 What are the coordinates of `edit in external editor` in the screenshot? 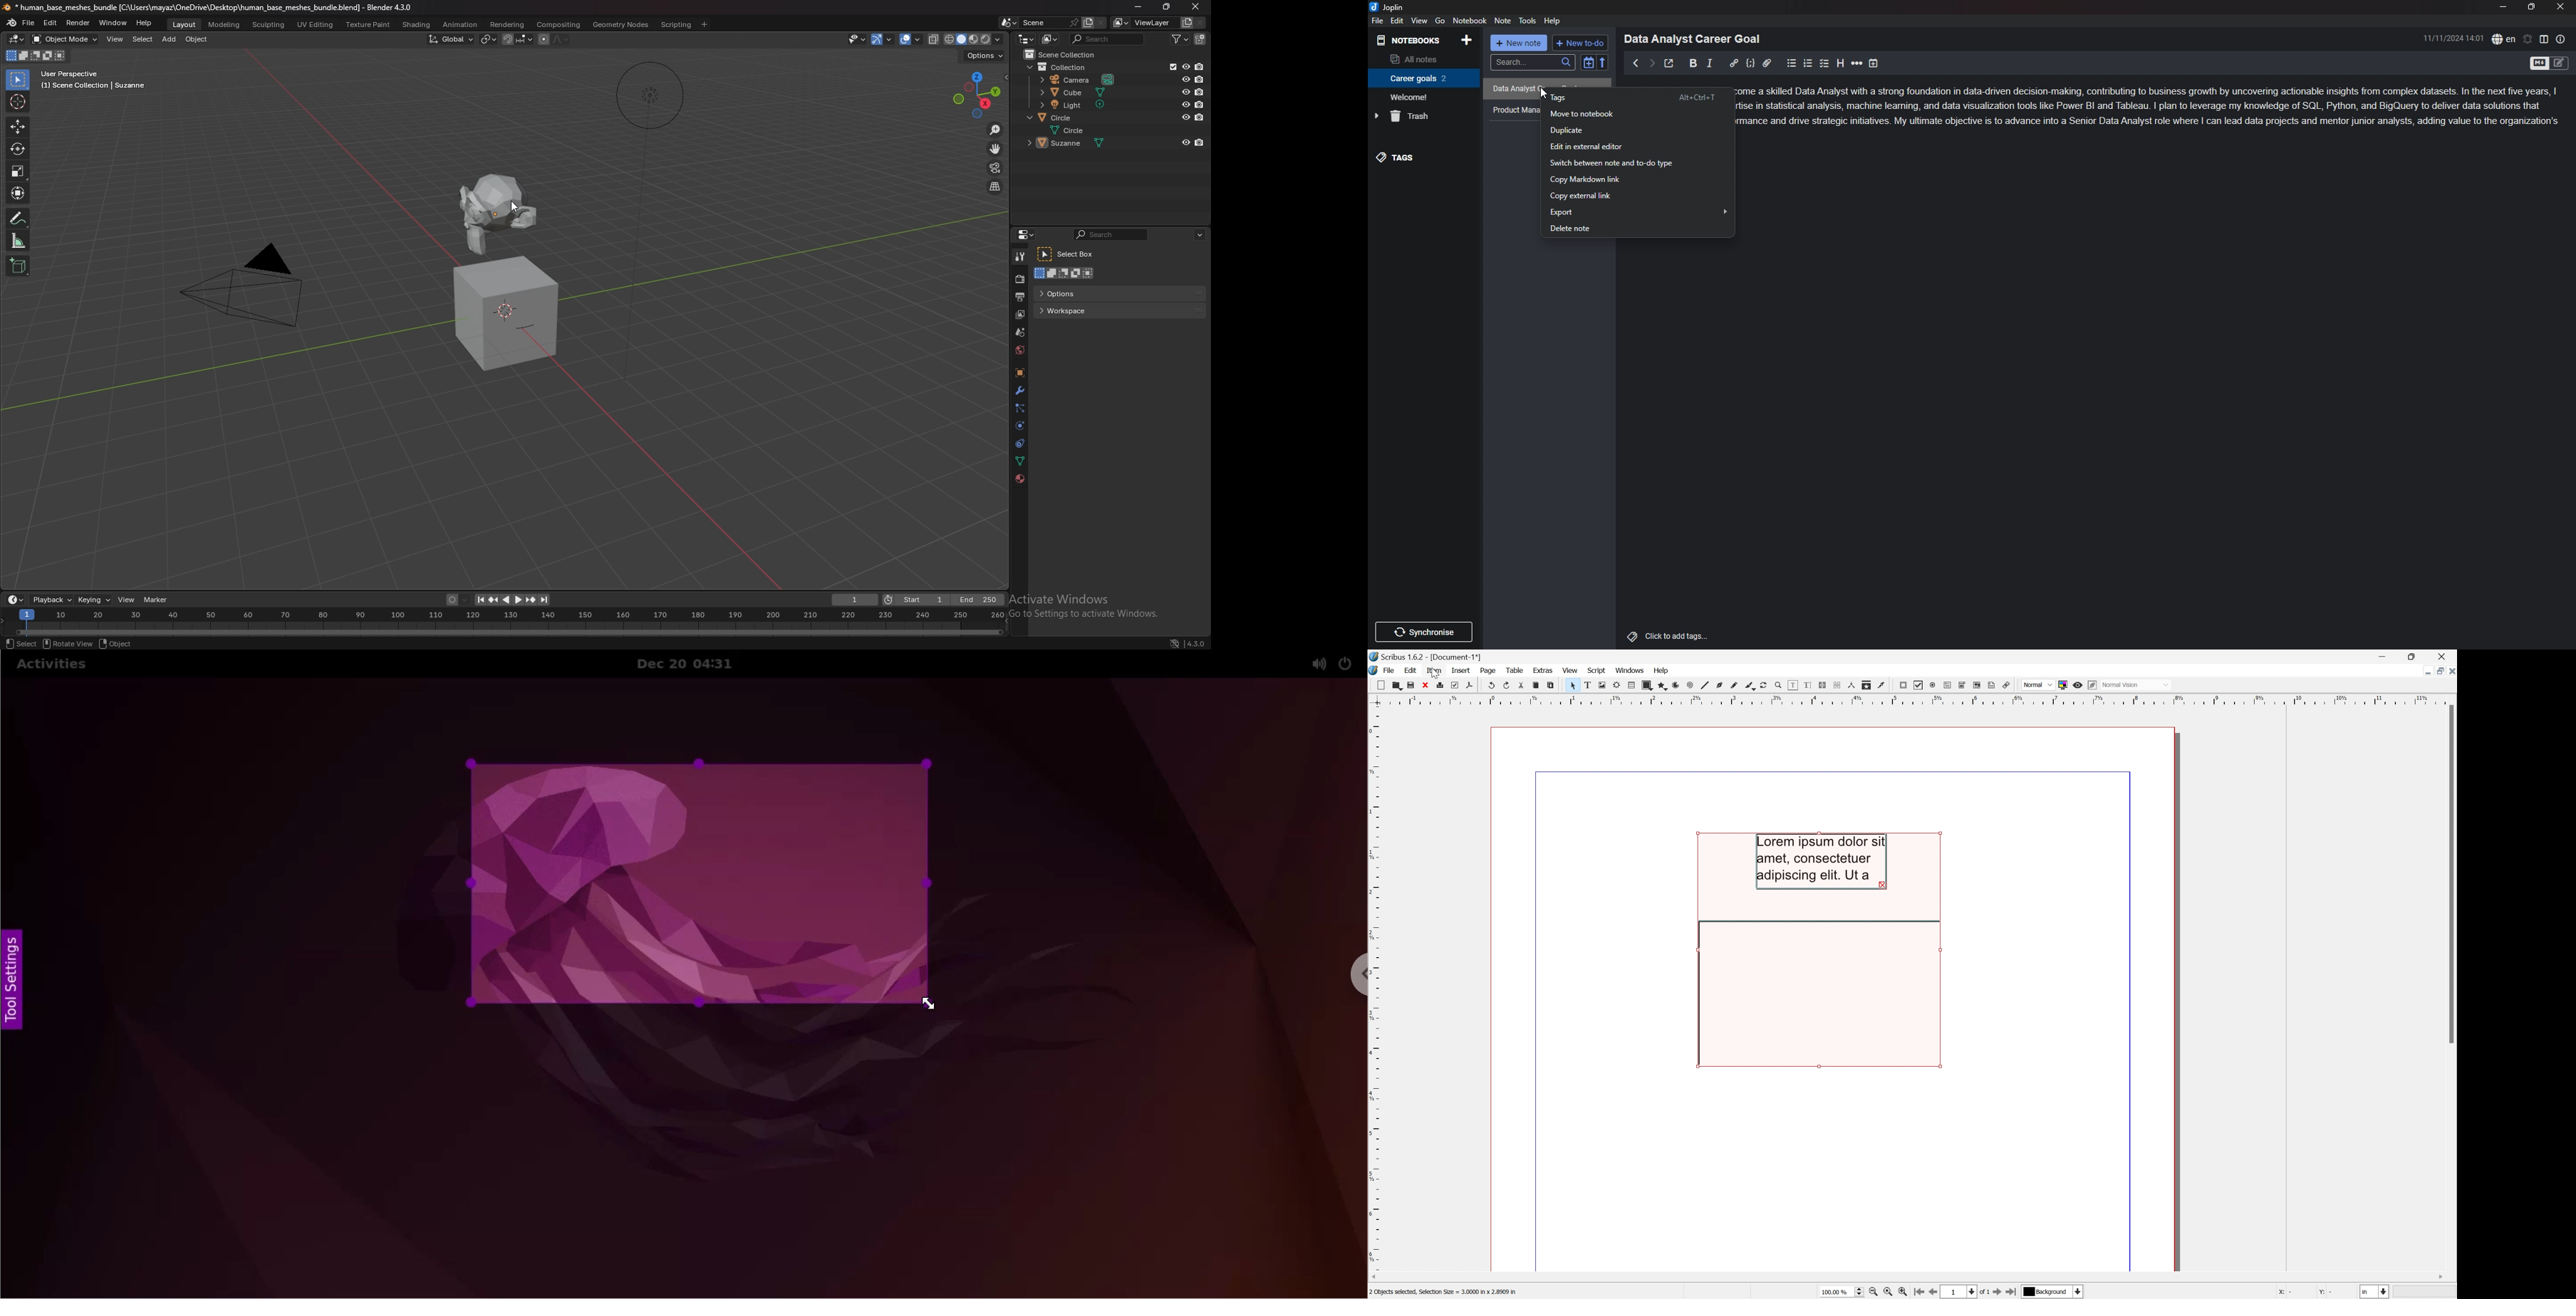 It's located at (1638, 147).